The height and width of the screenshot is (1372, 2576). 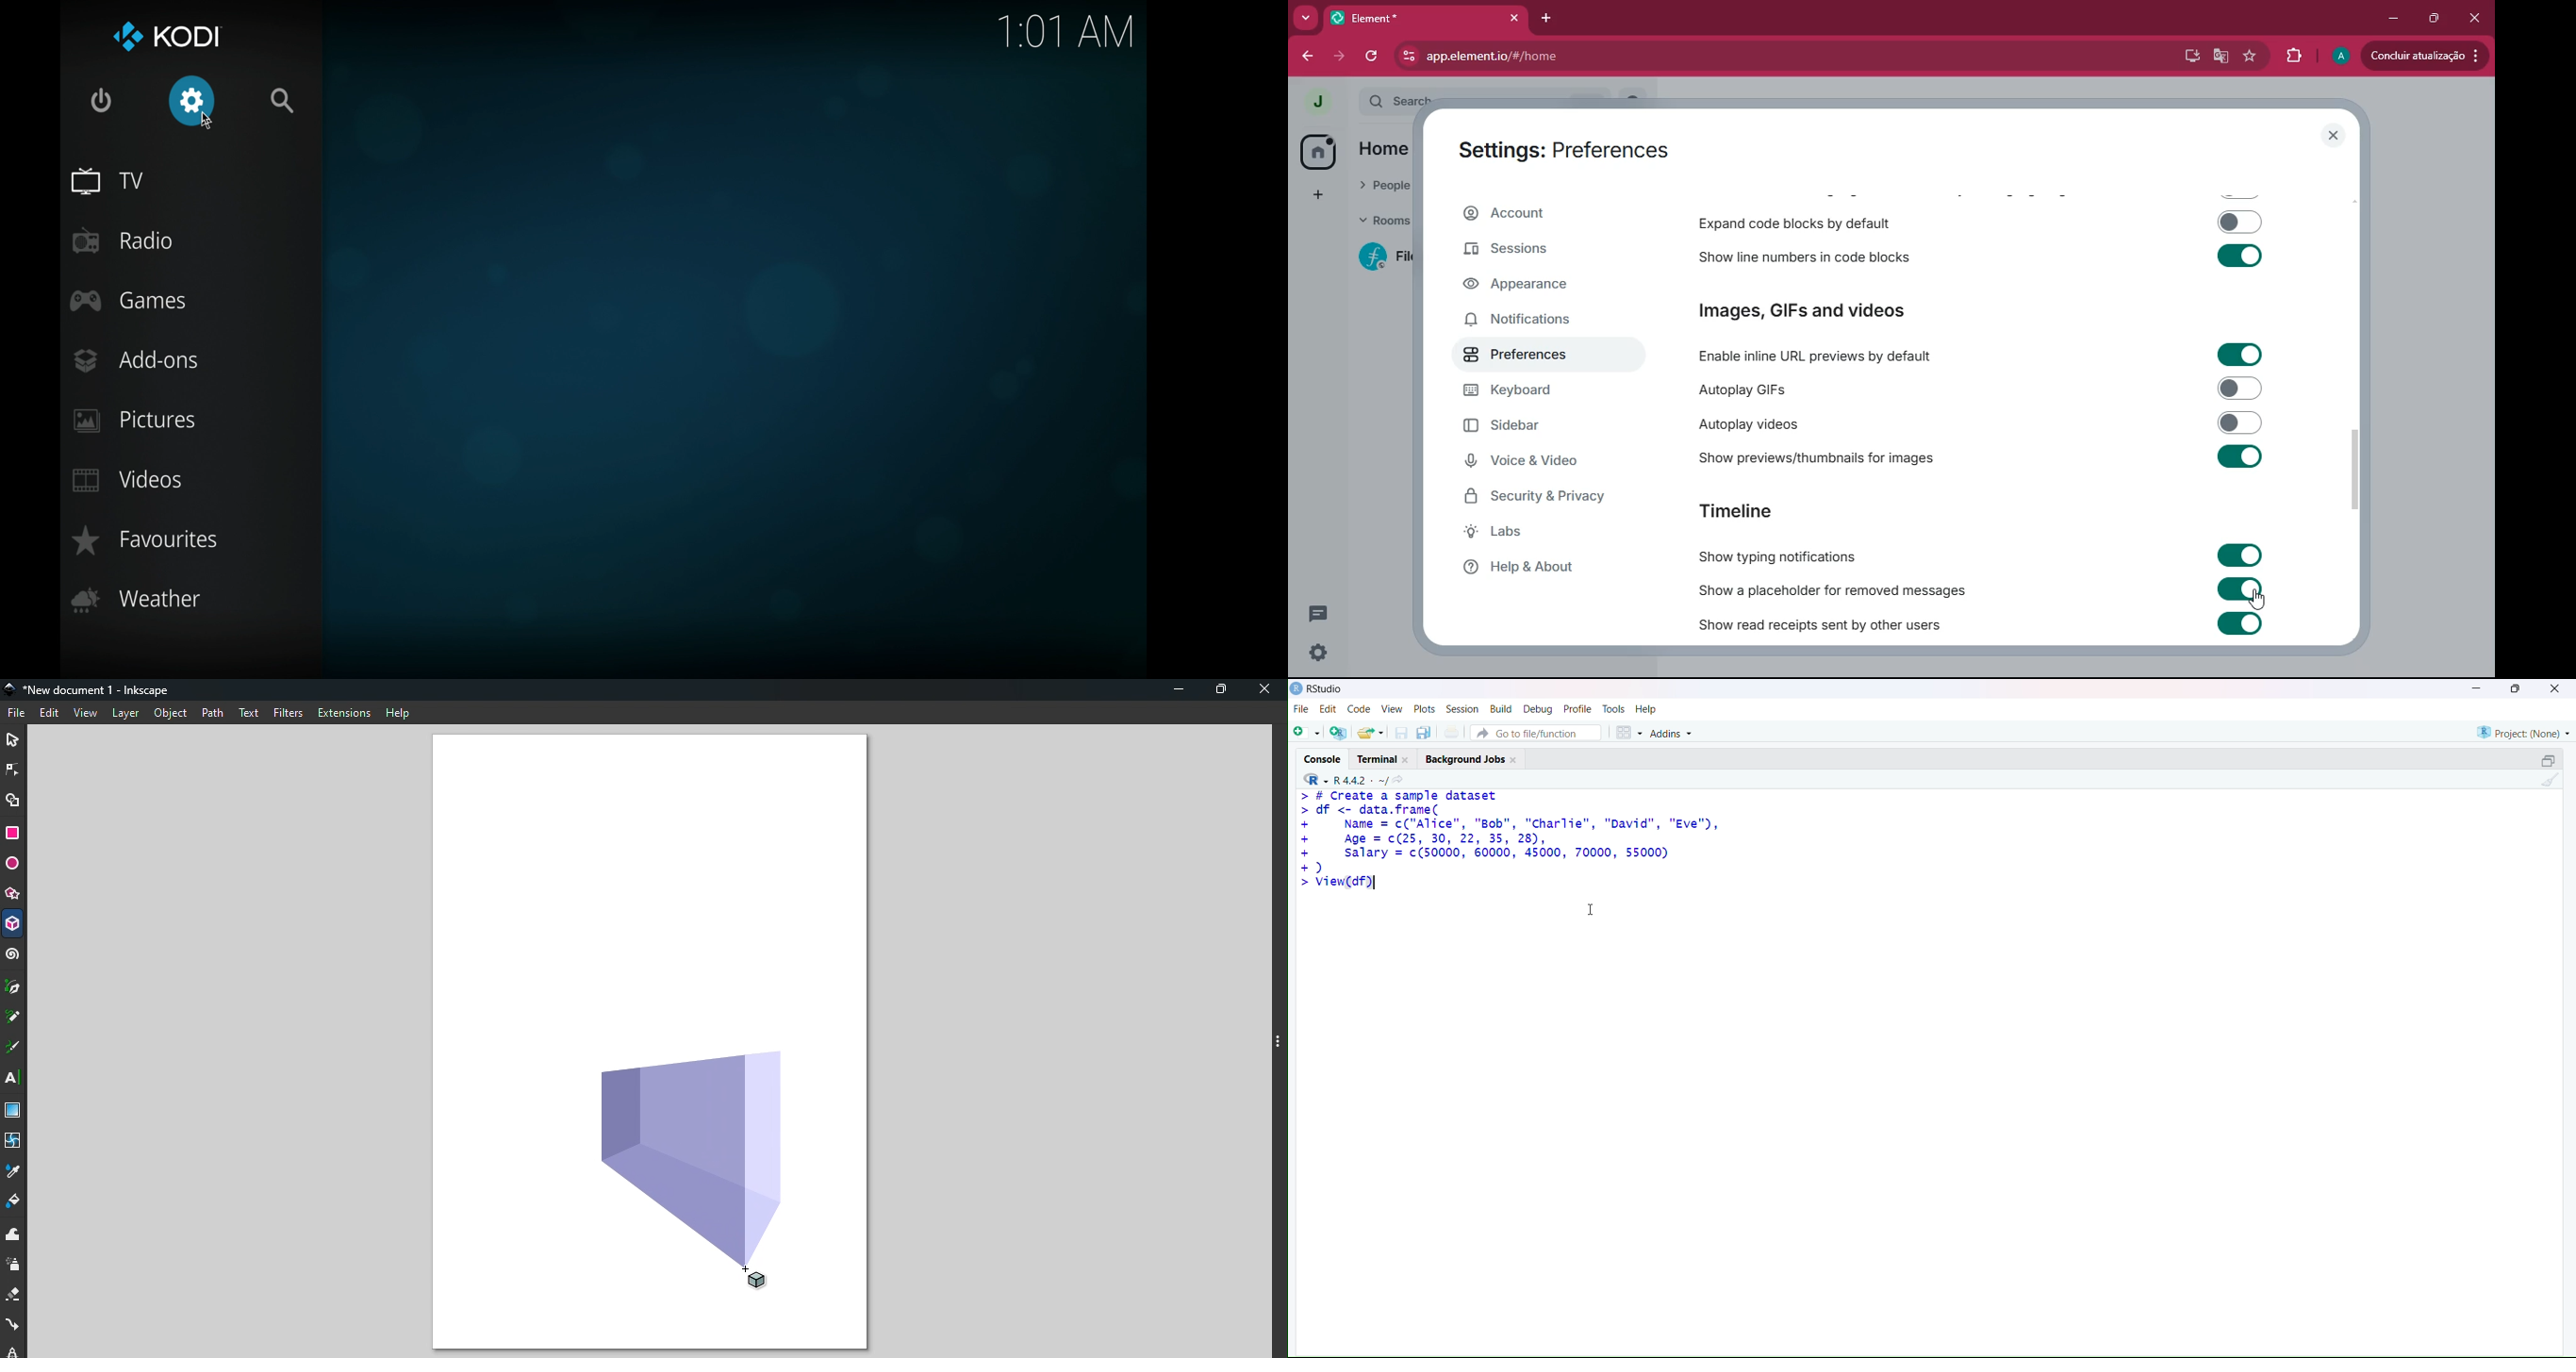 I want to click on Text, so click(x=250, y=714).